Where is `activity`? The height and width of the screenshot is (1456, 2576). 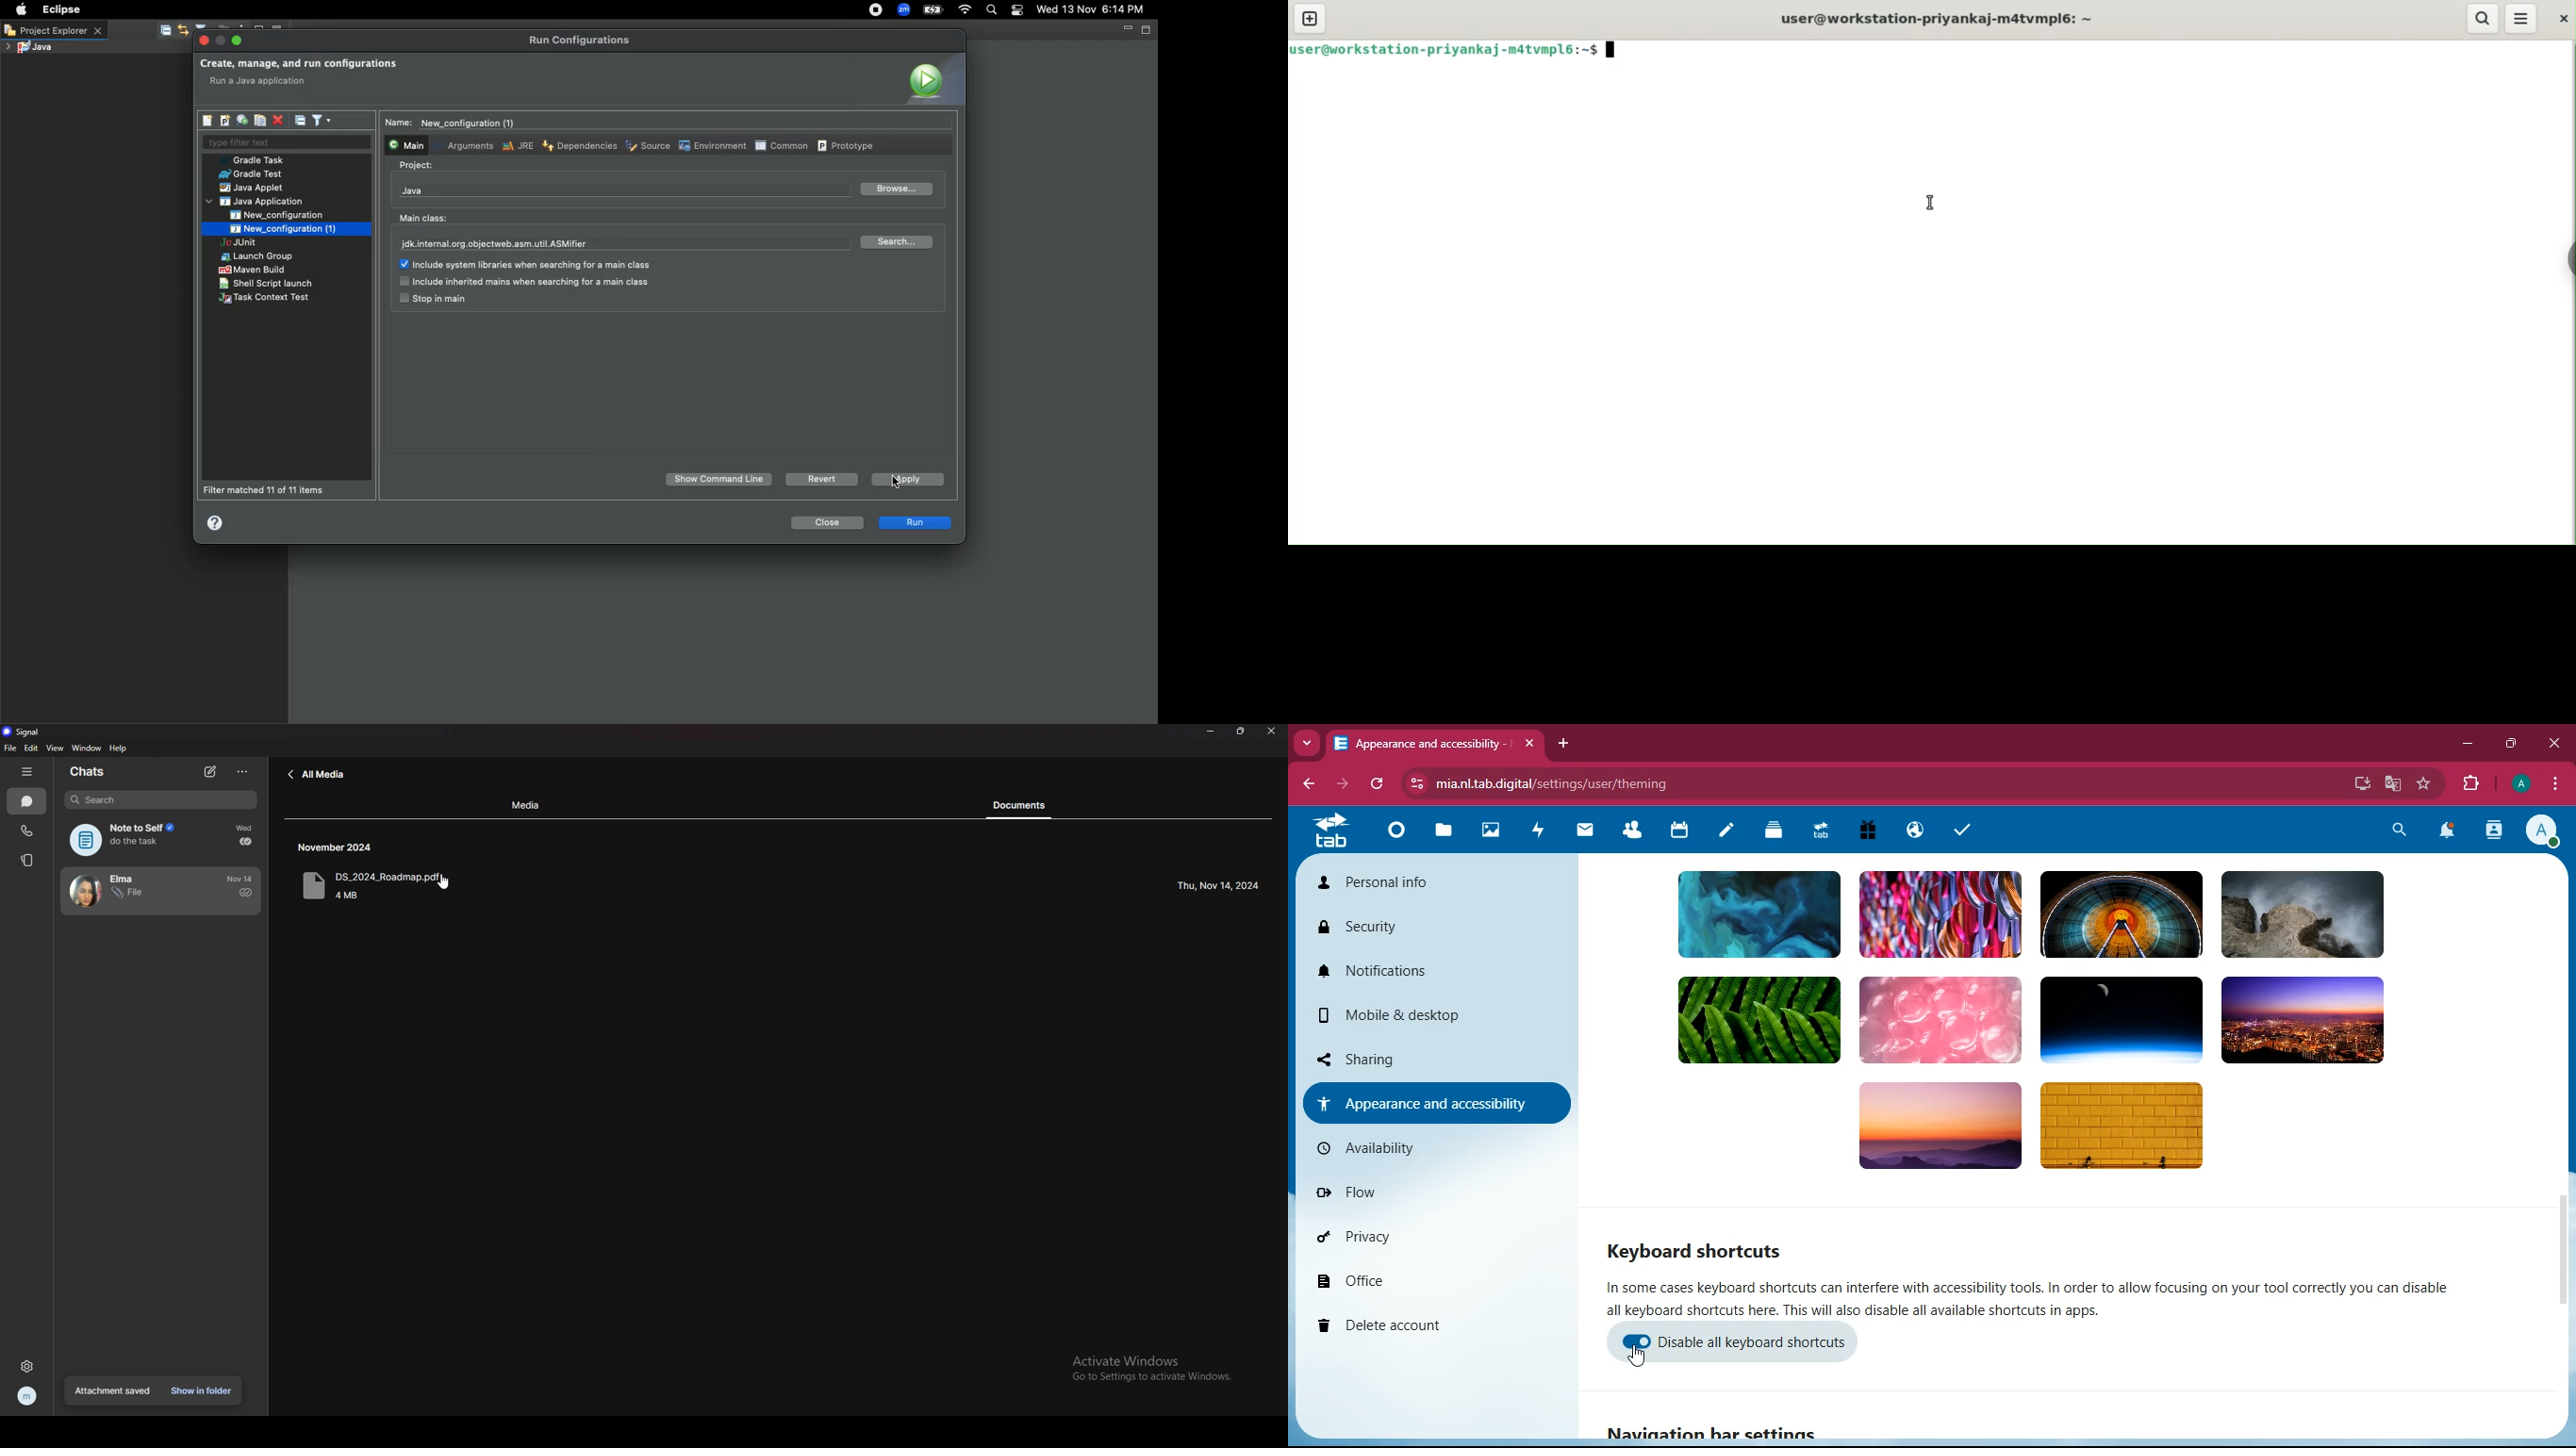 activity is located at coordinates (2492, 832).